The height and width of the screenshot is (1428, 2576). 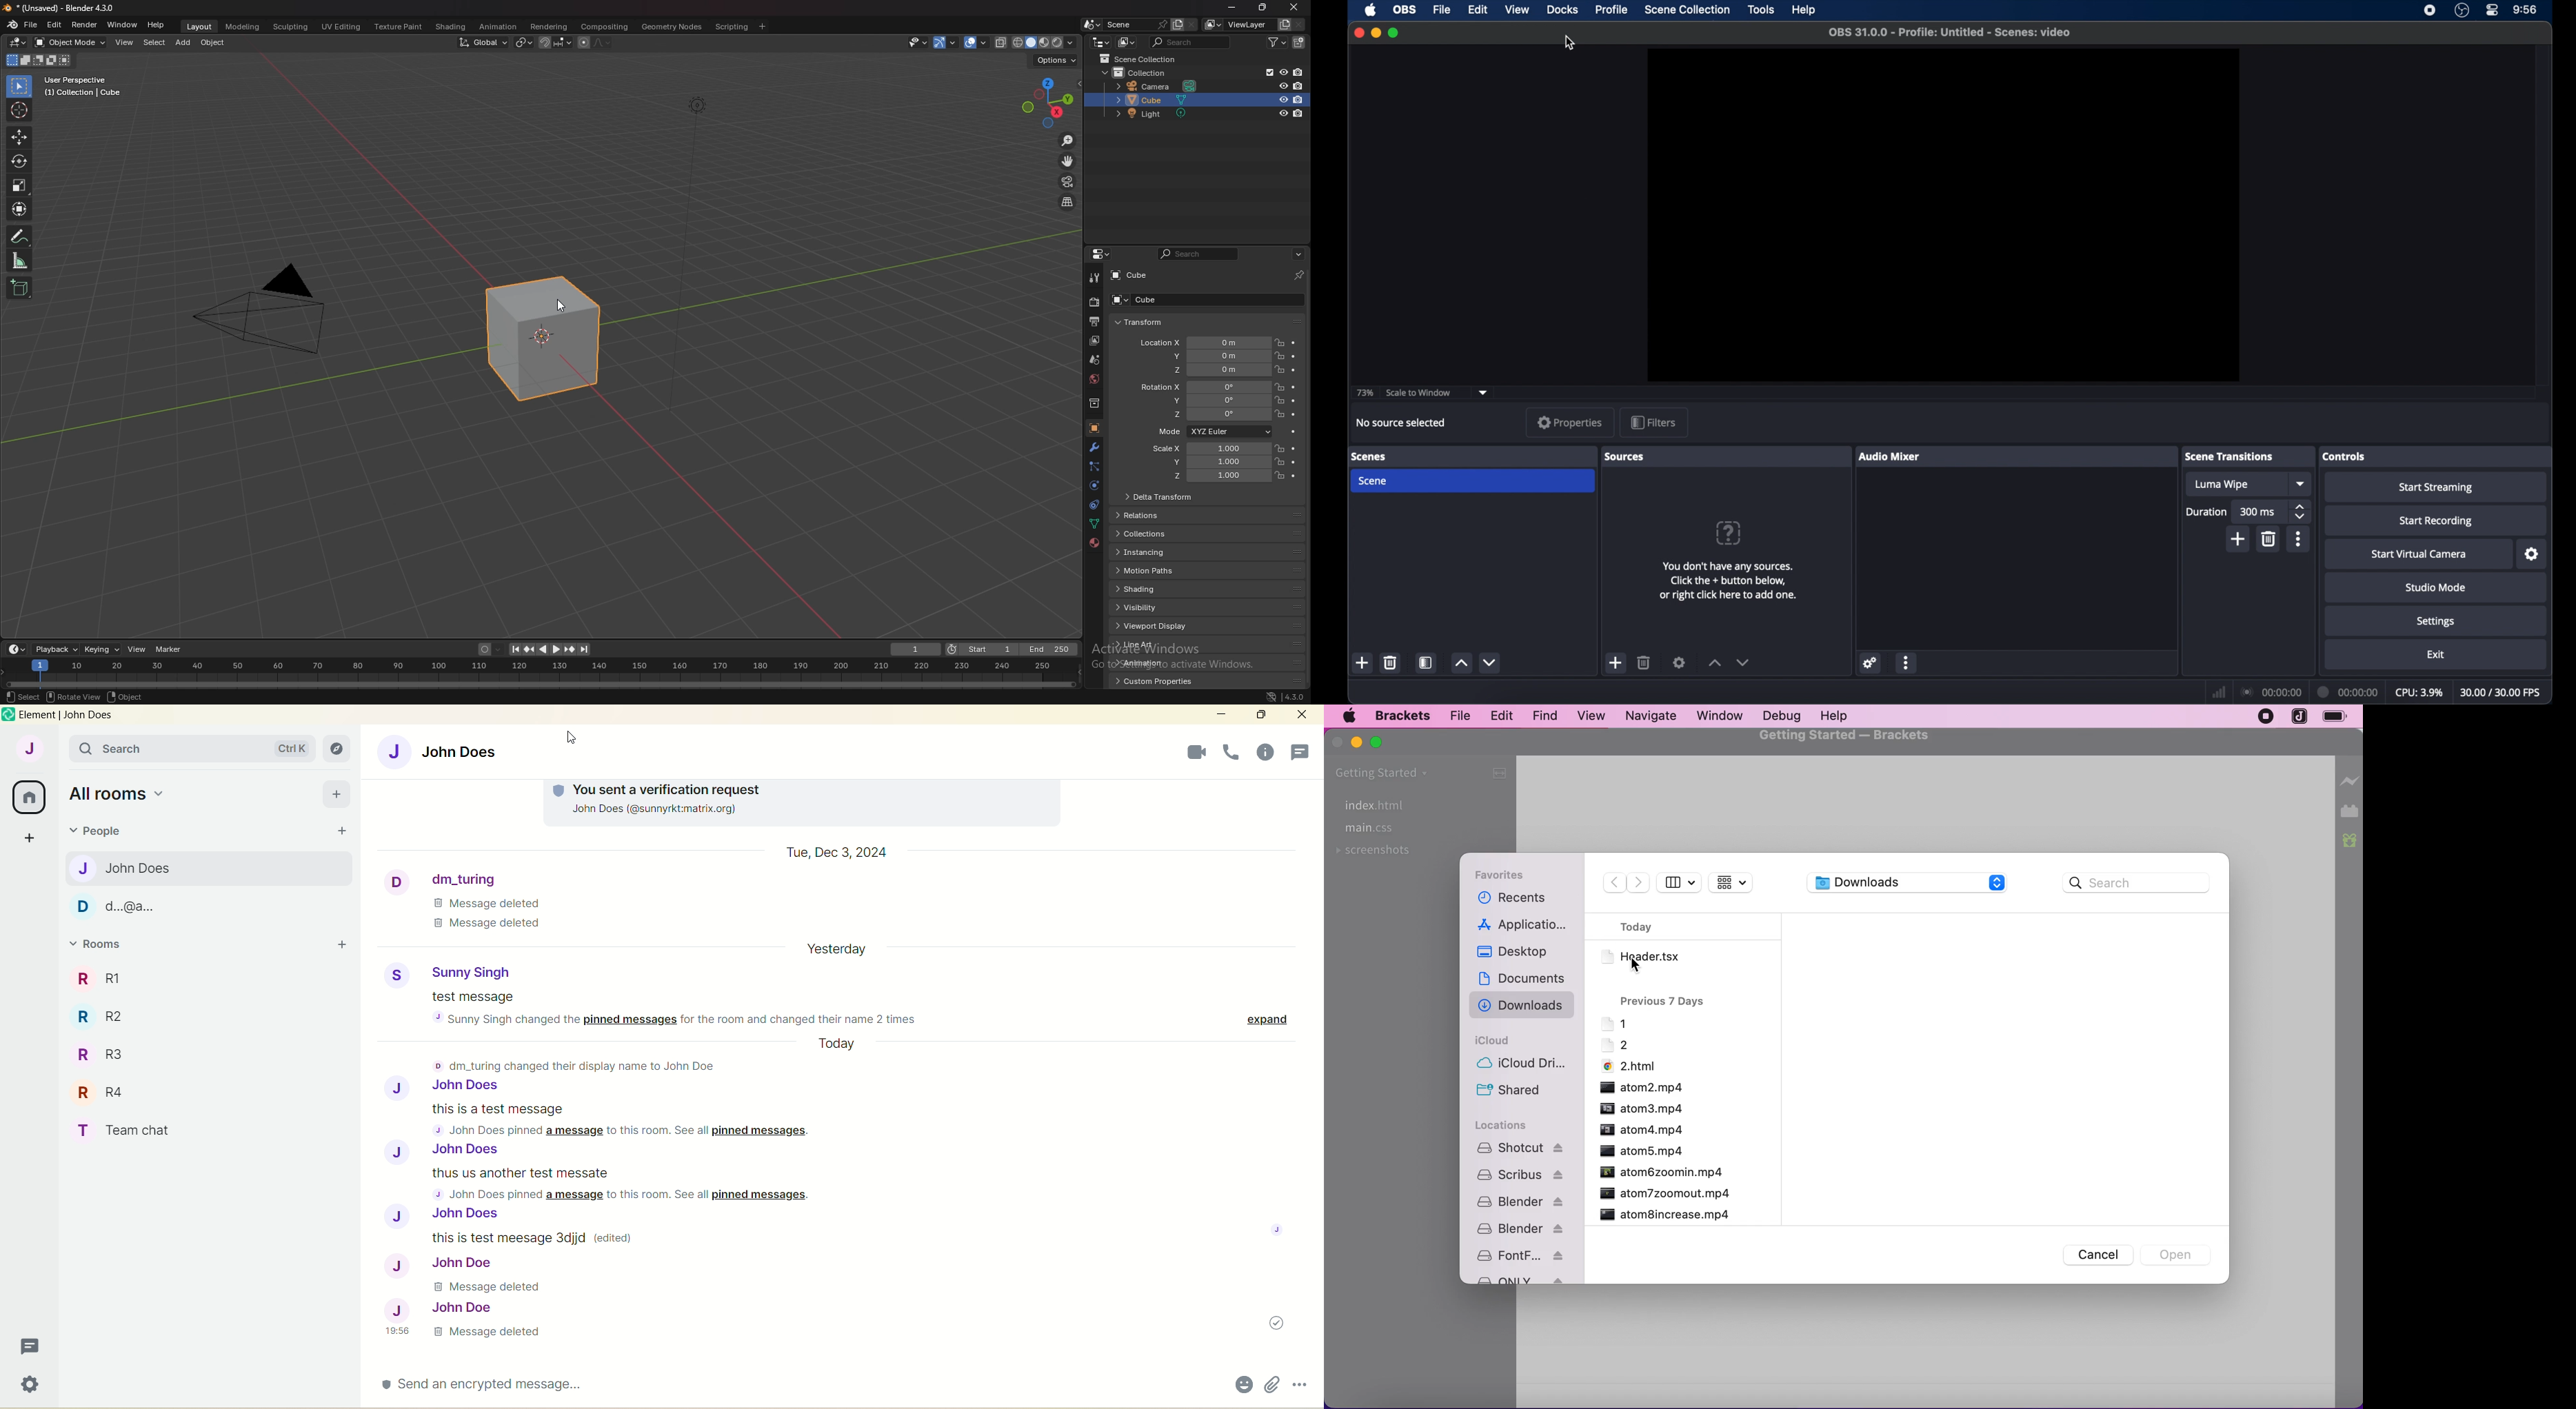 I want to click on preview, so click(x=1942, y=215).